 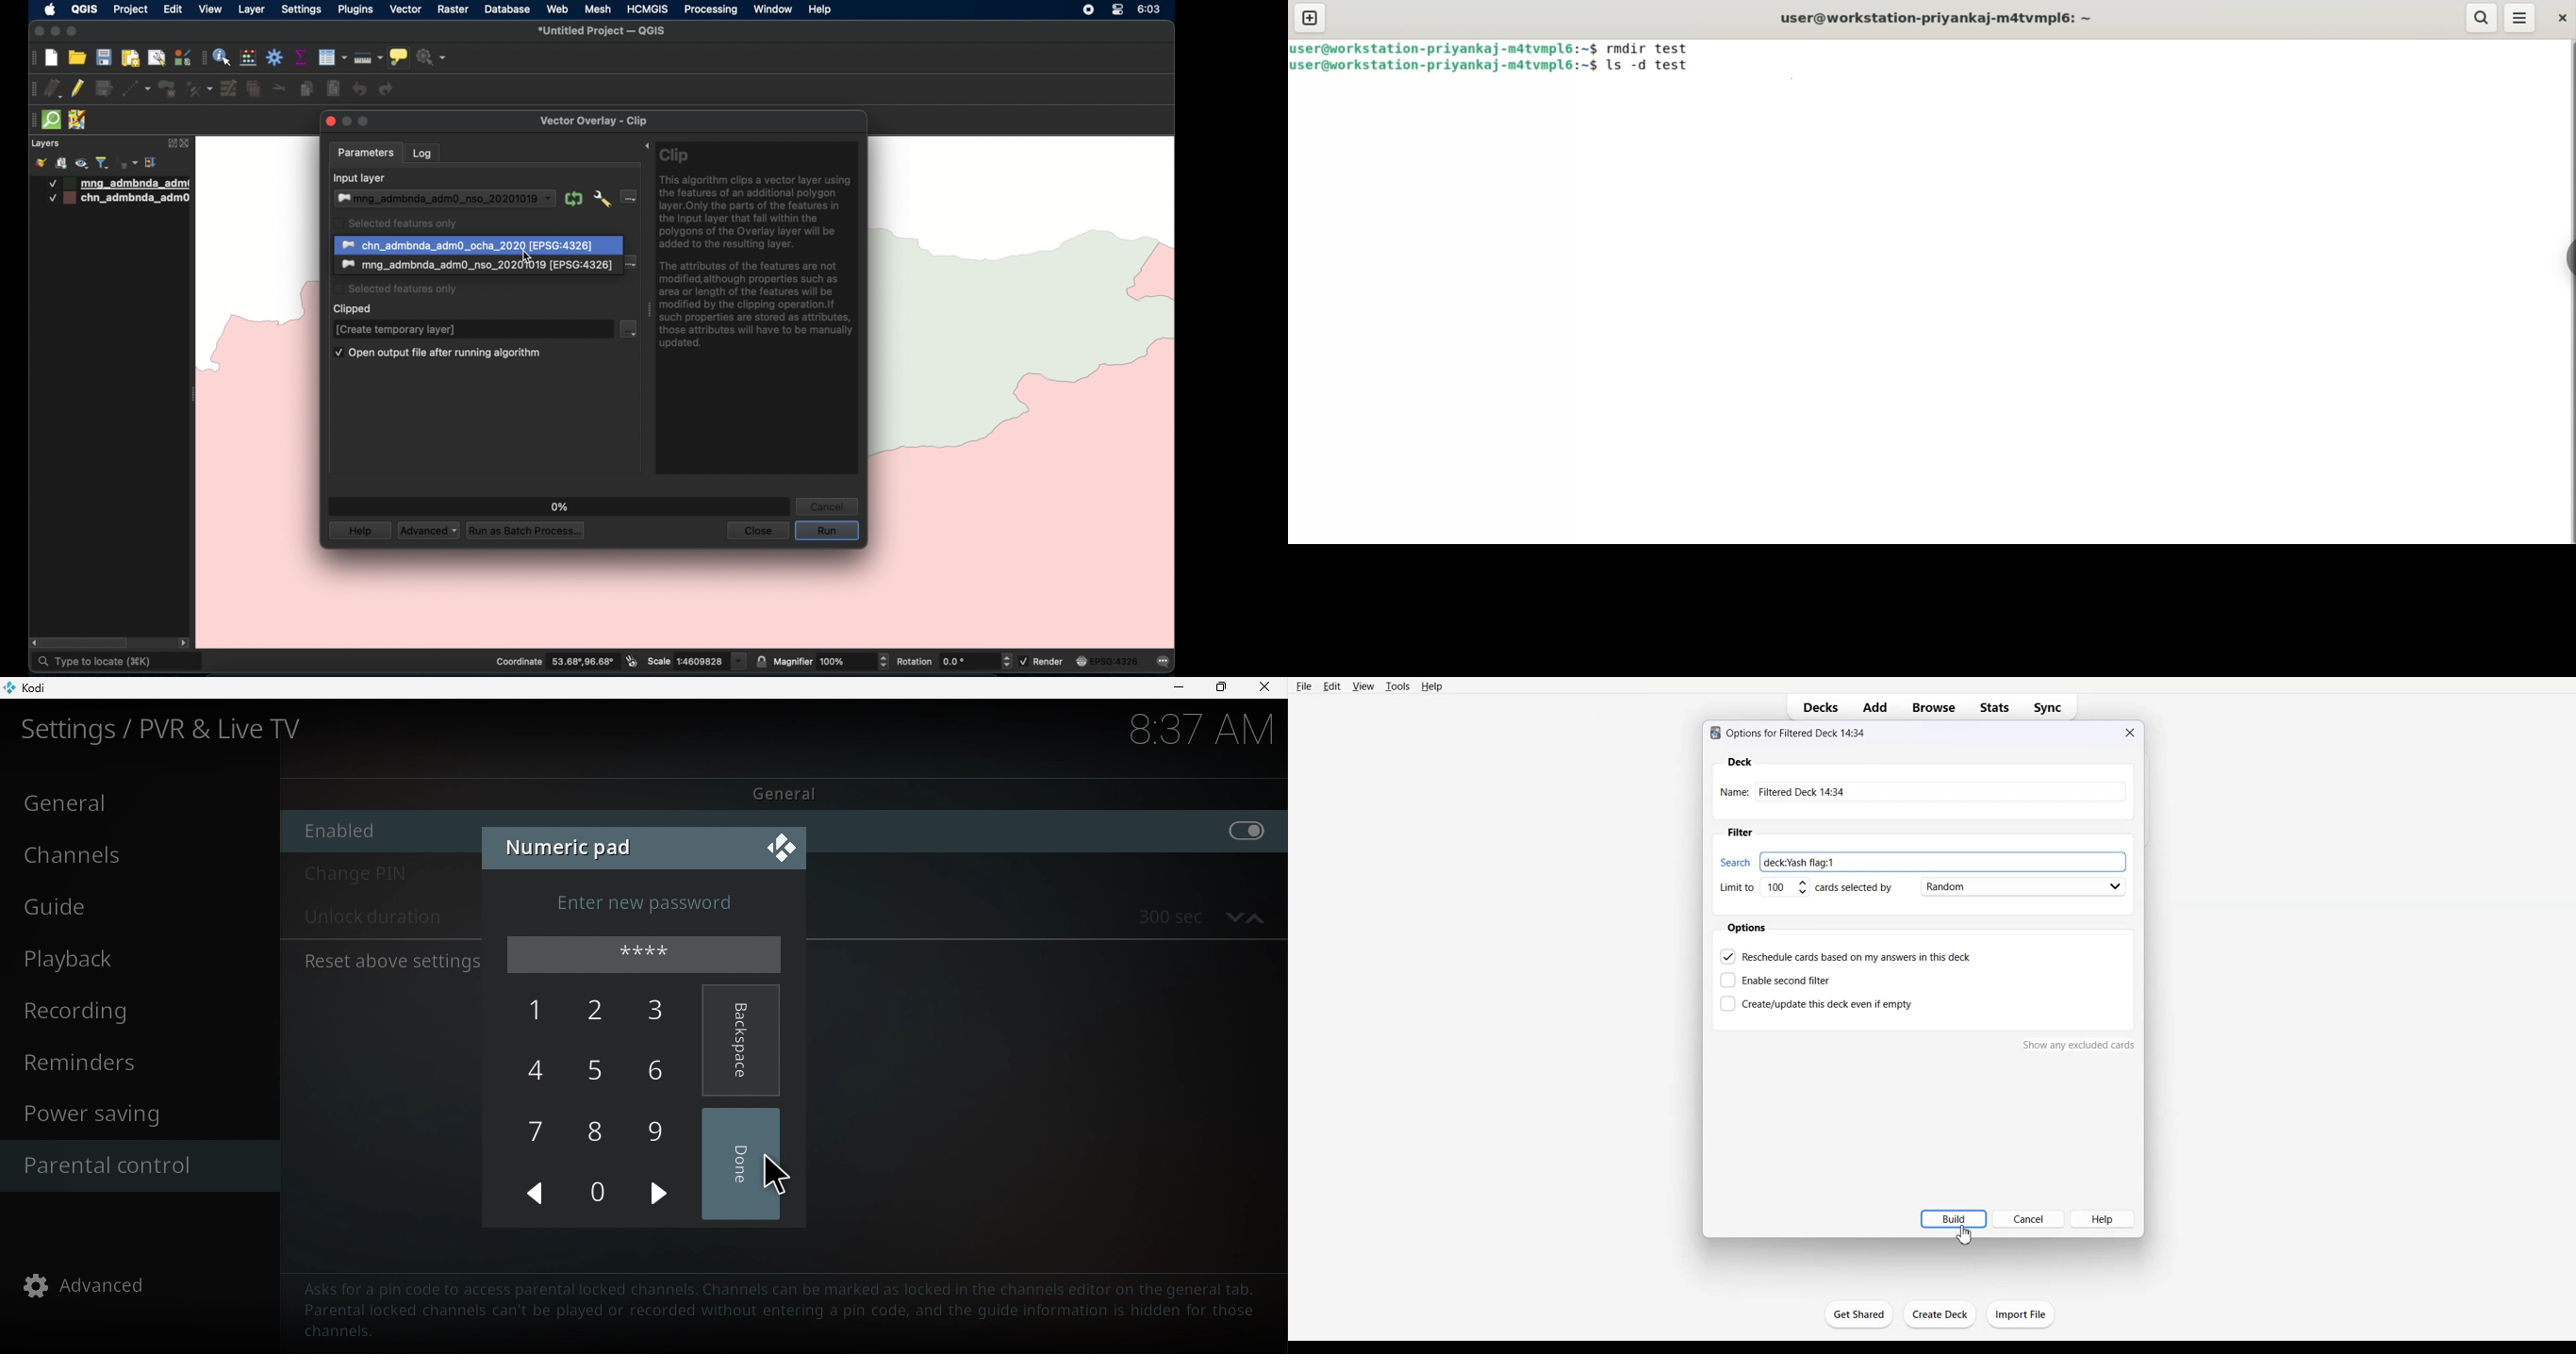 What do you see at coordinates (665, 901) in the screenshot?
I see `Enter new password` at bounding box center [665, 901].